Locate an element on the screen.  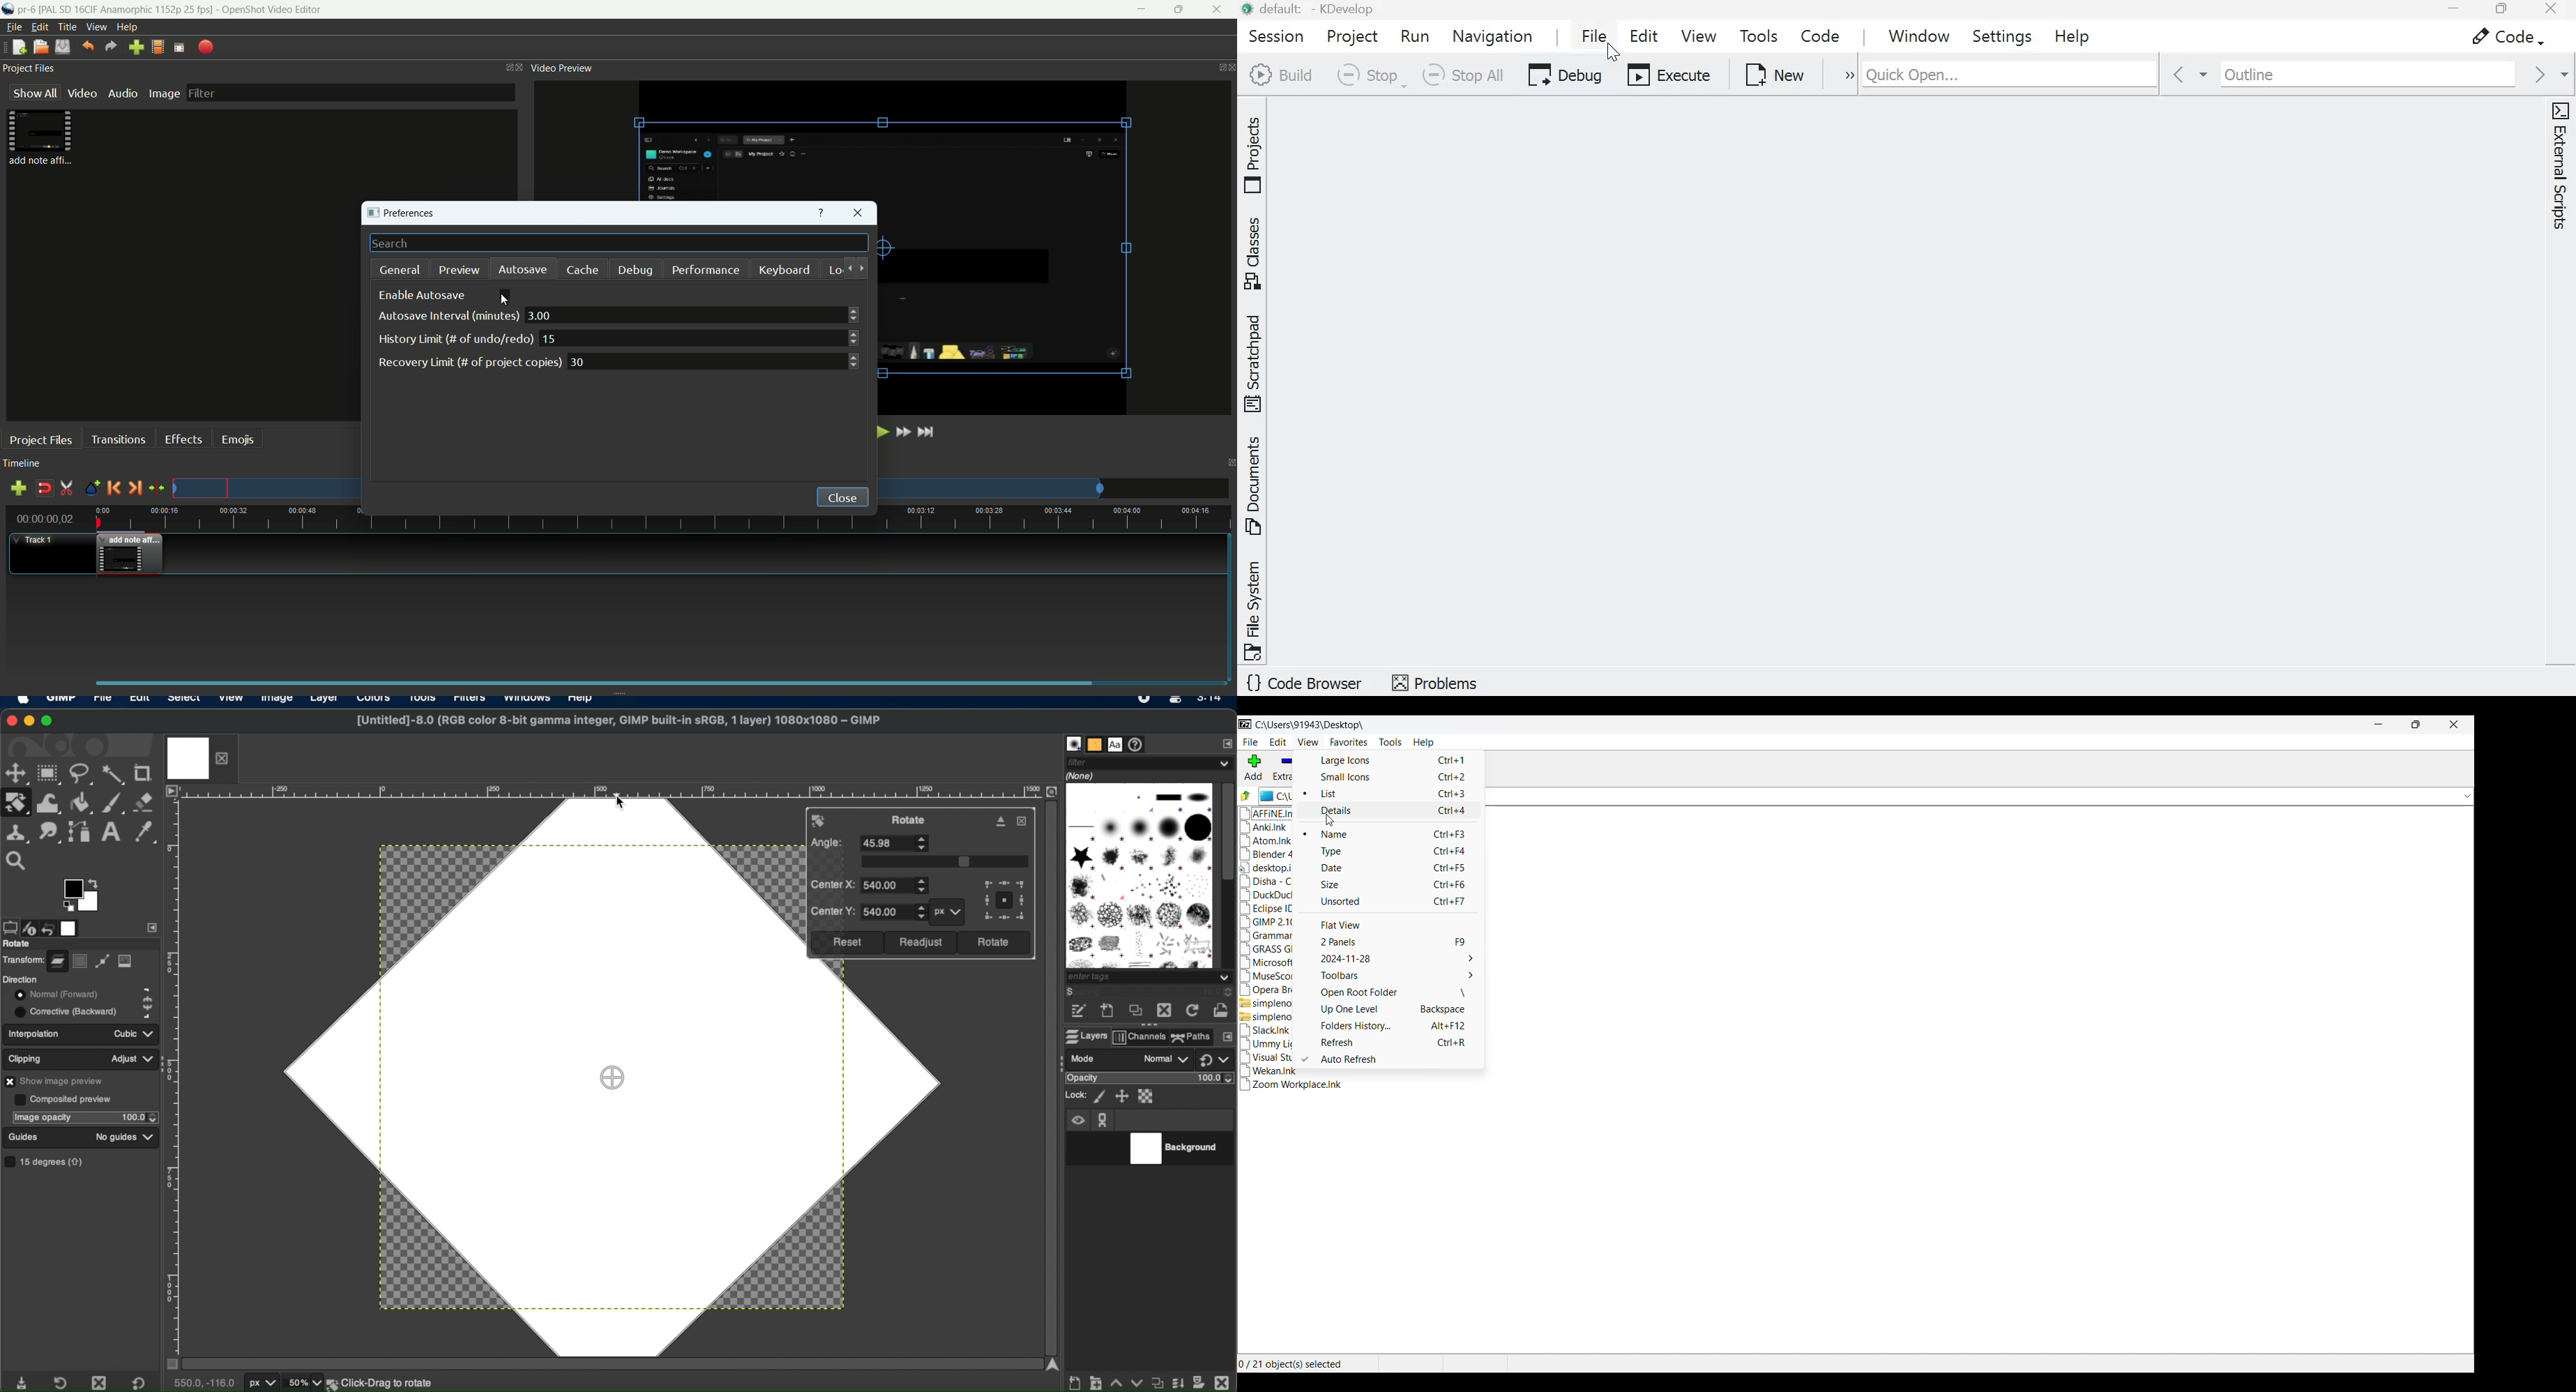
recovery limit is located at coordinates (469, 362).